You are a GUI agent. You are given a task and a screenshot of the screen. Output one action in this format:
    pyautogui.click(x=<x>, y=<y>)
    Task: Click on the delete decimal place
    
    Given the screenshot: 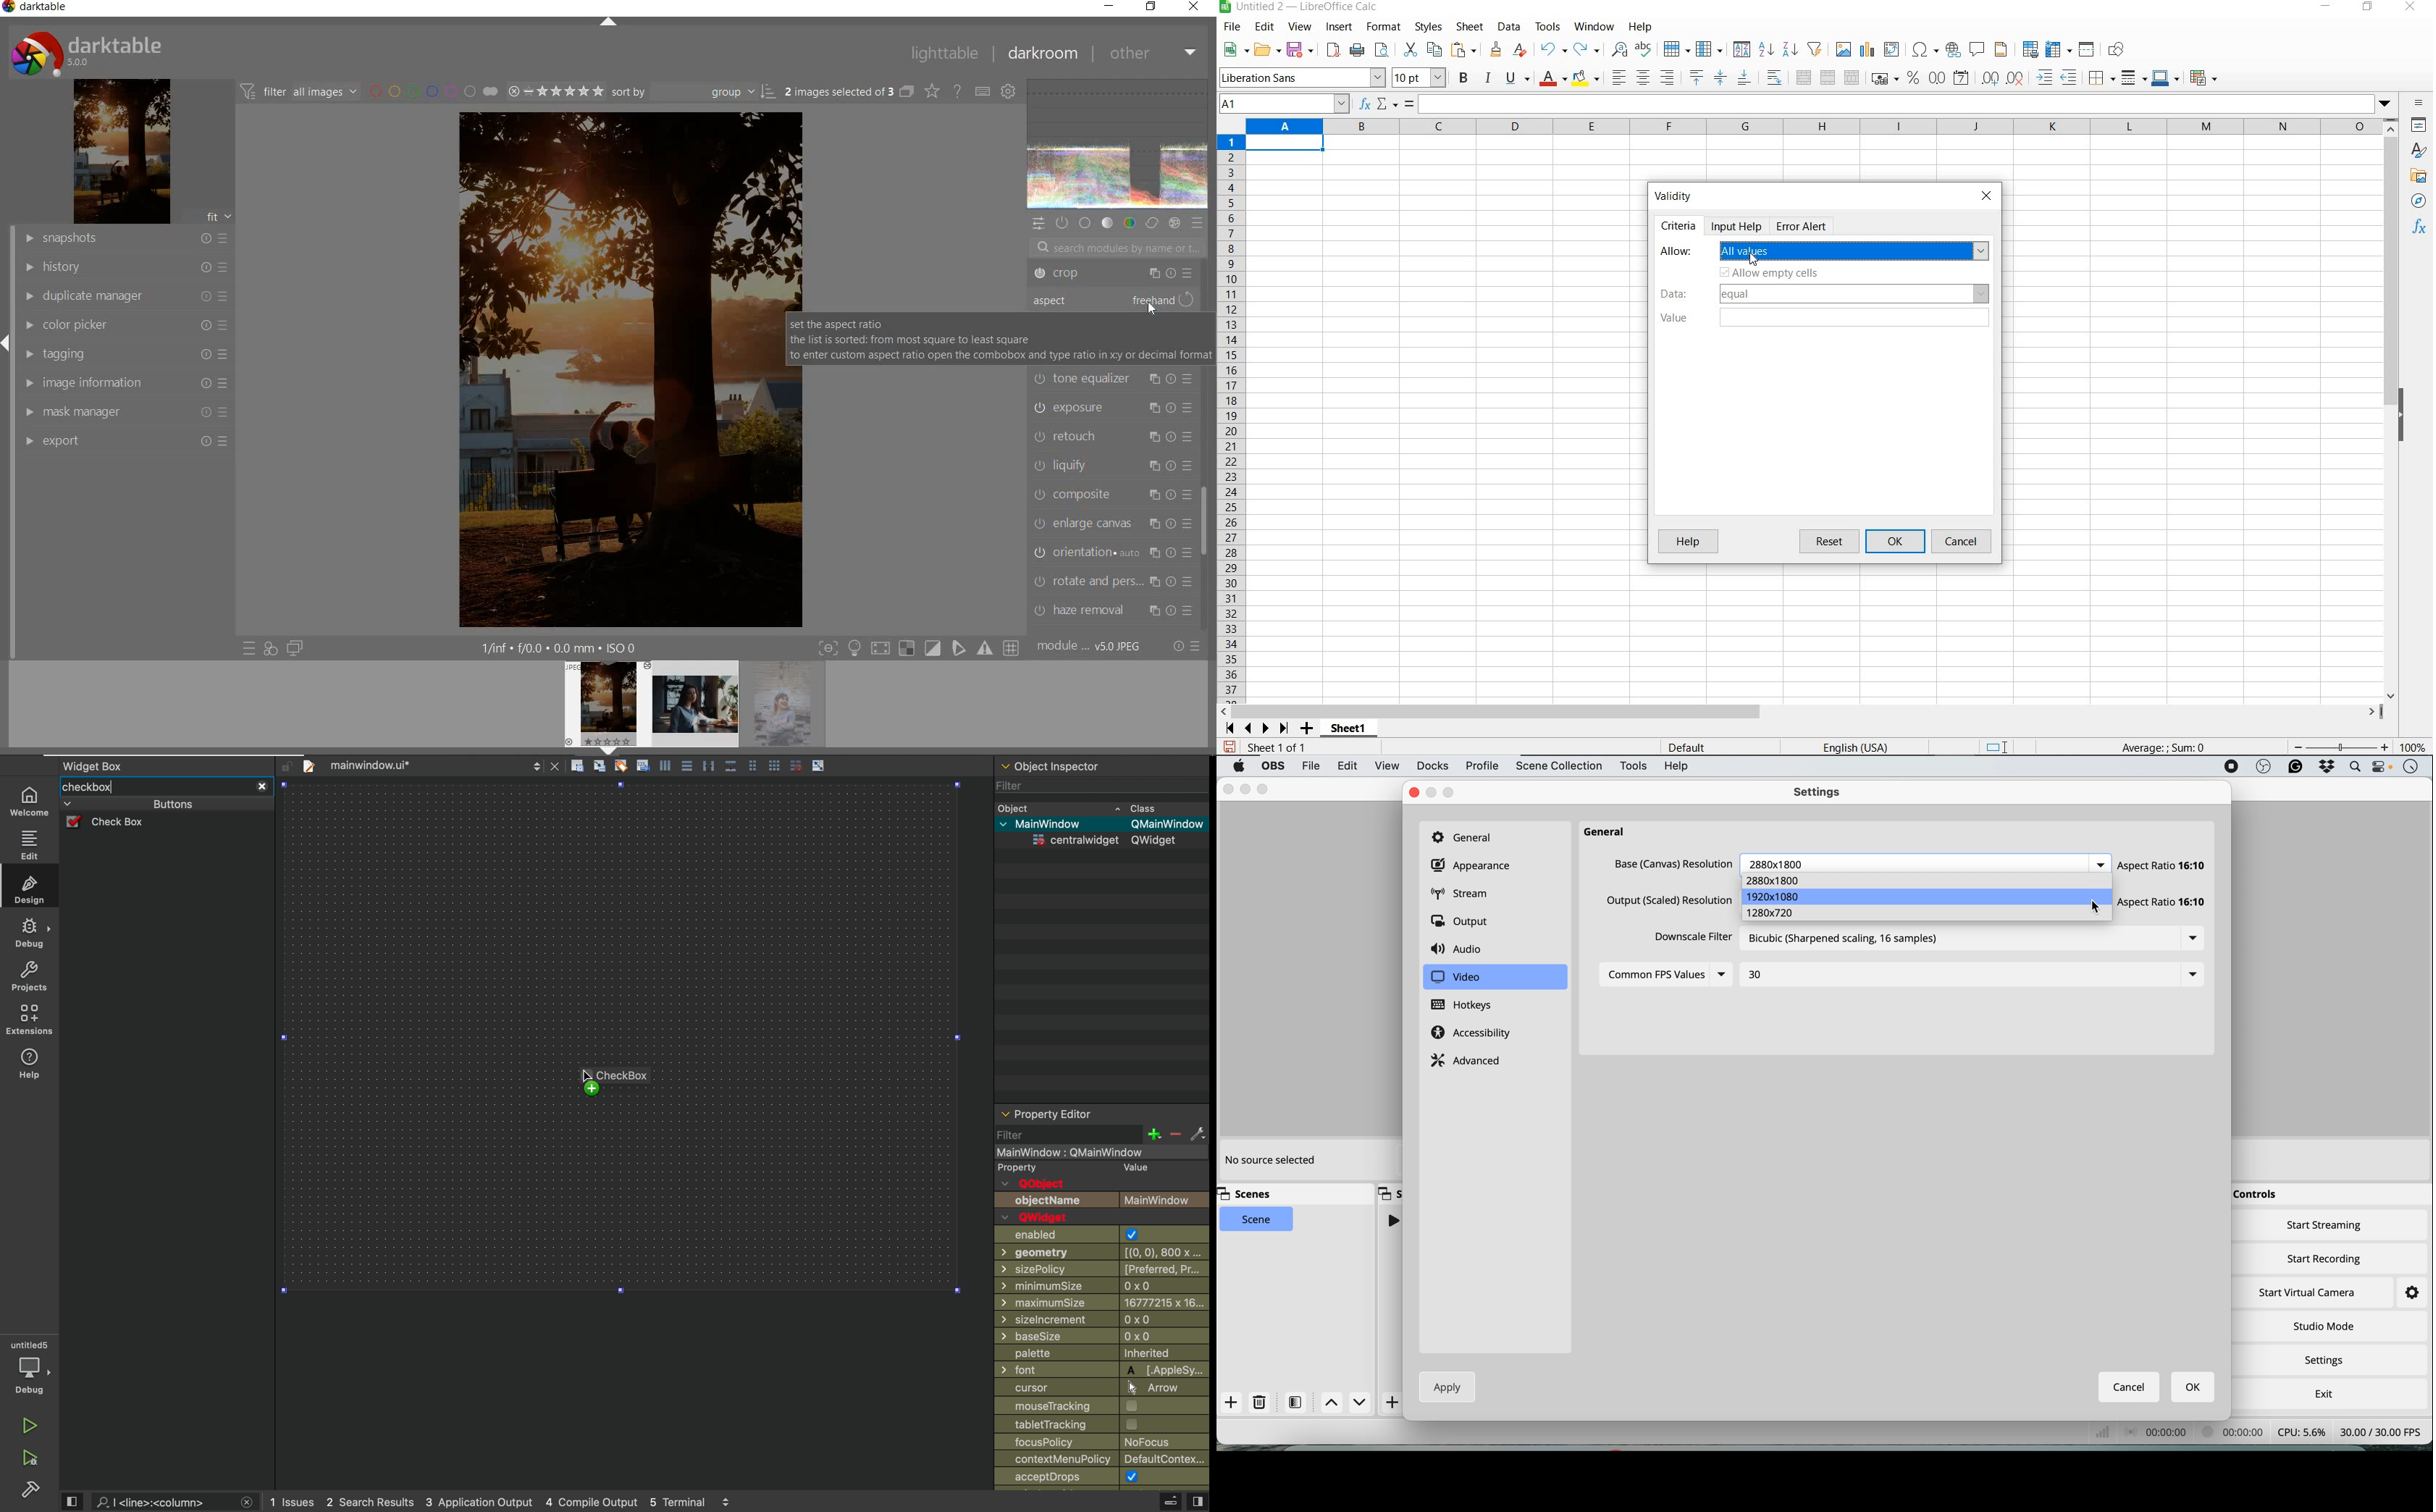 What is the action you would take?
    pyautogui.click(x=2016, y=77)
    